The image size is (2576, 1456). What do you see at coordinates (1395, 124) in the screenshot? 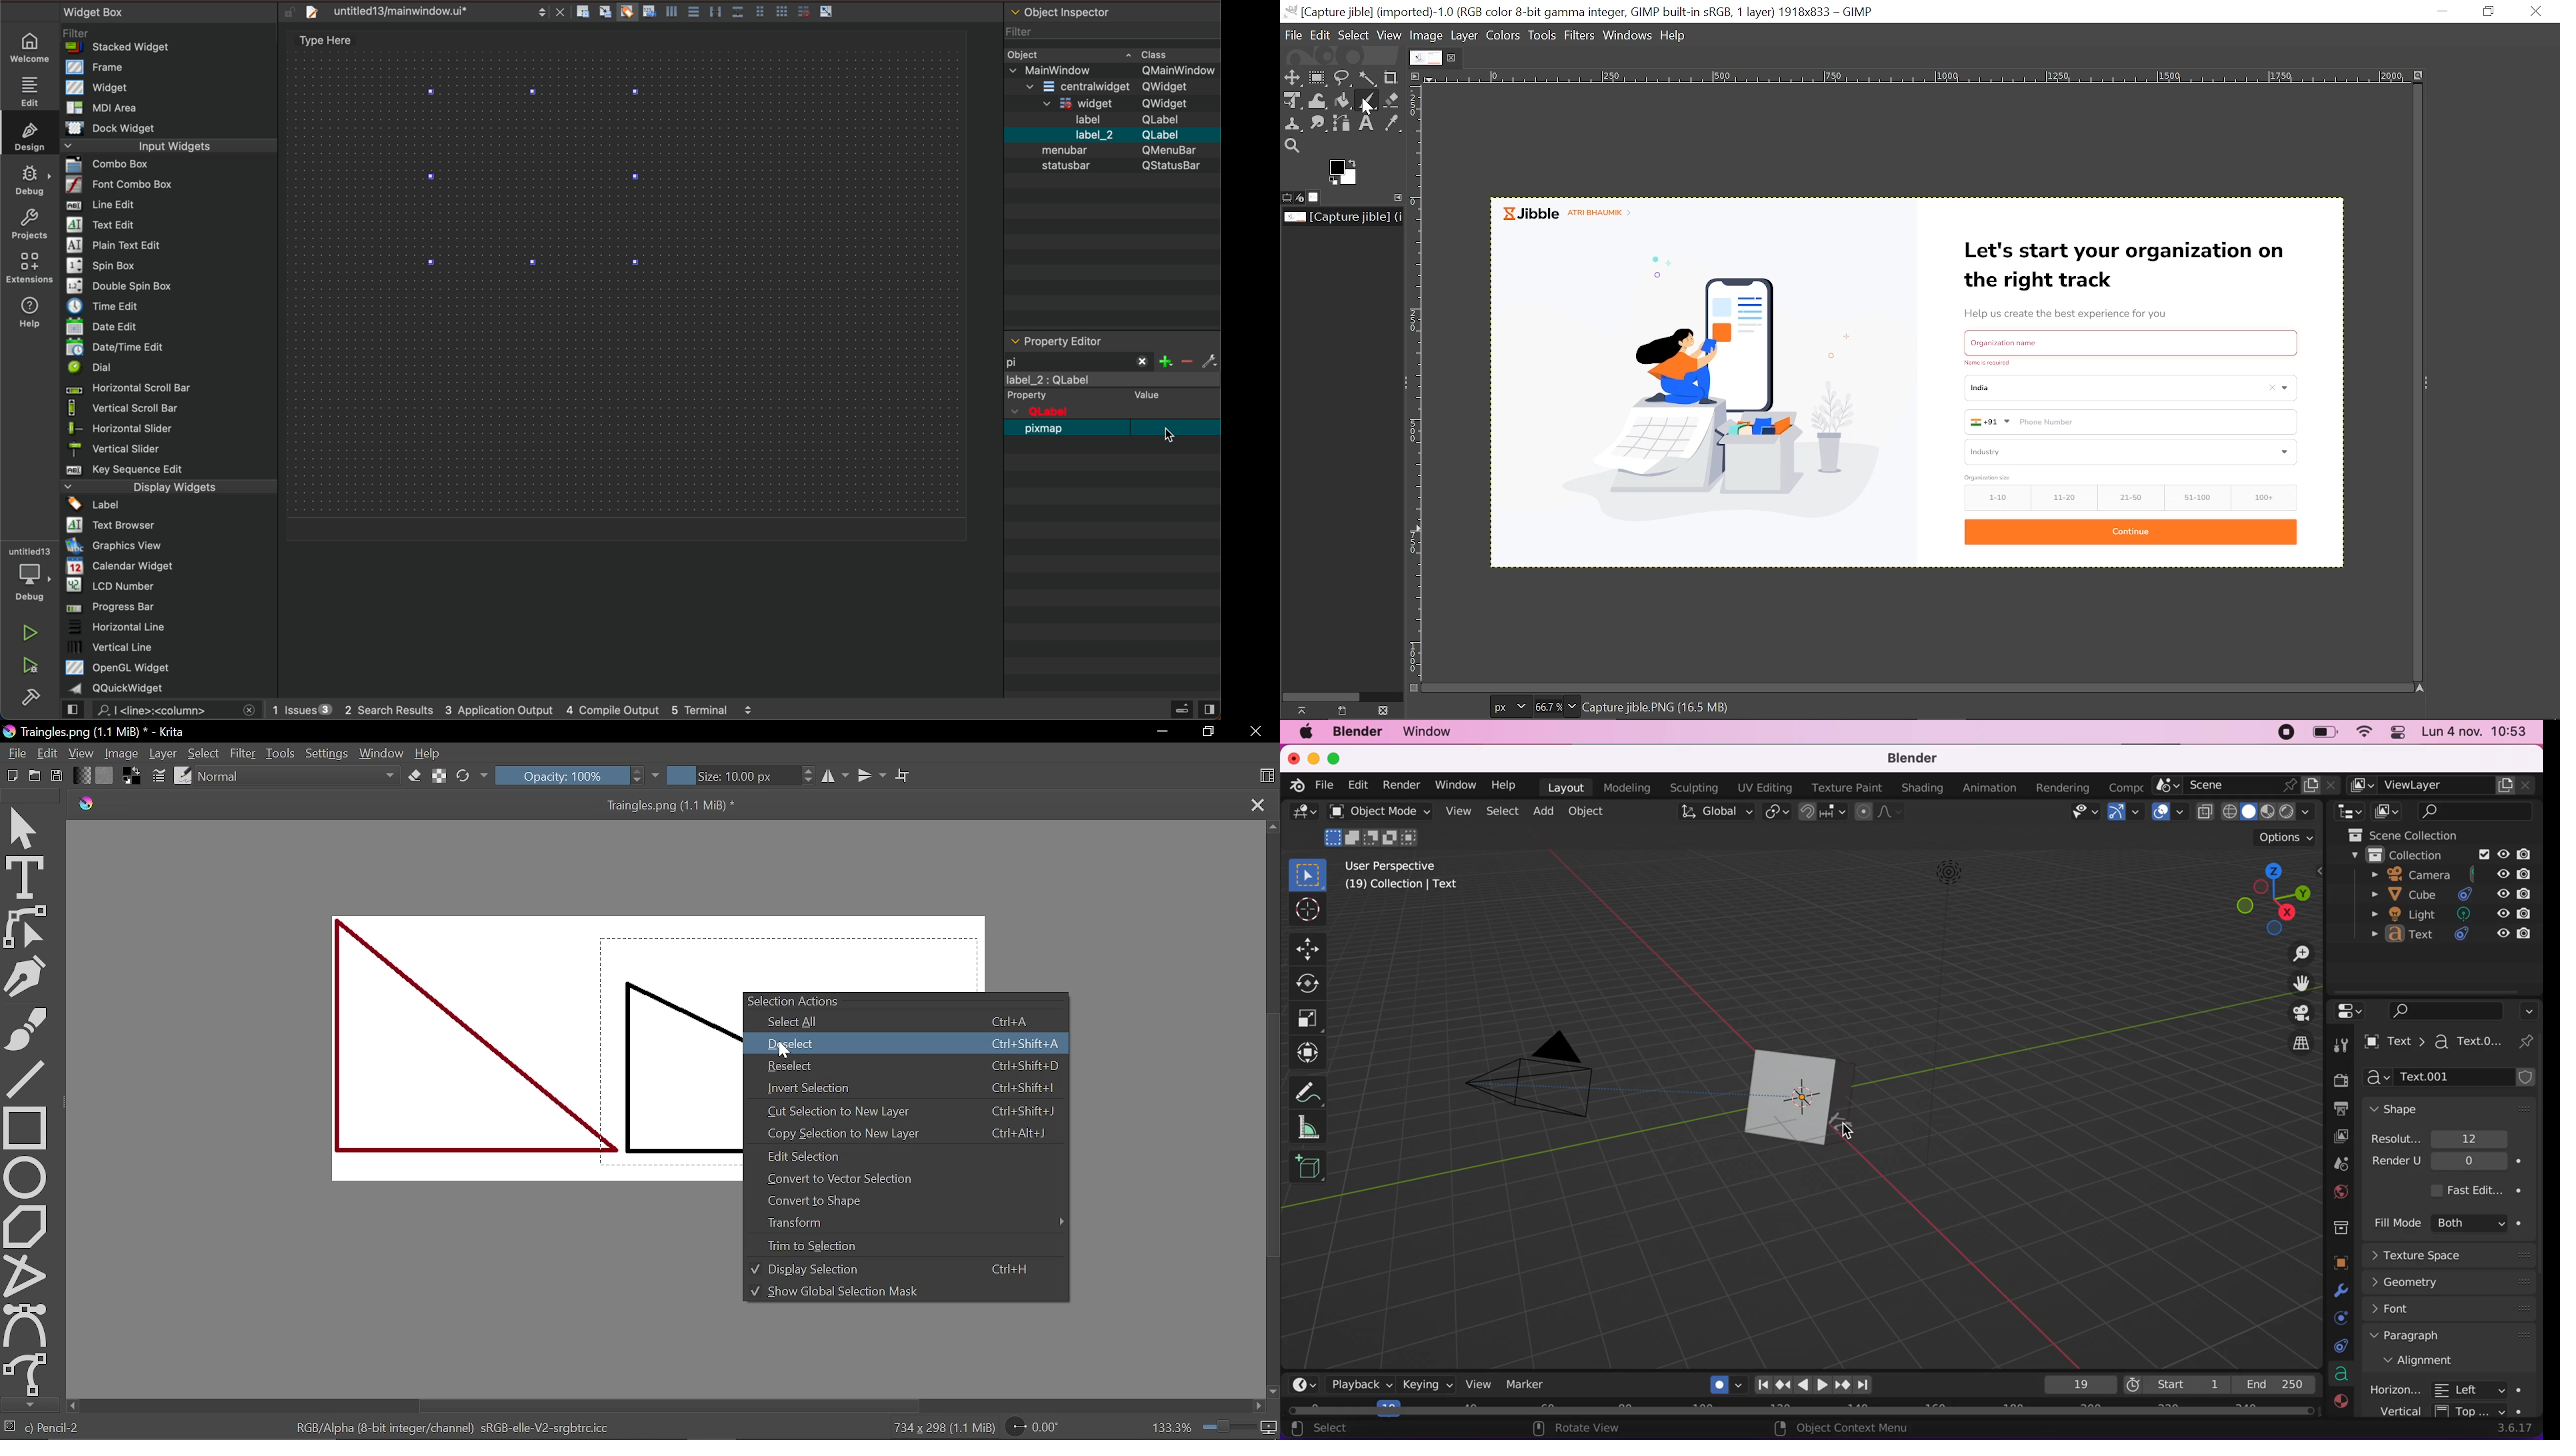
I see `Color picker tool` at bounding box center [1395, 124].